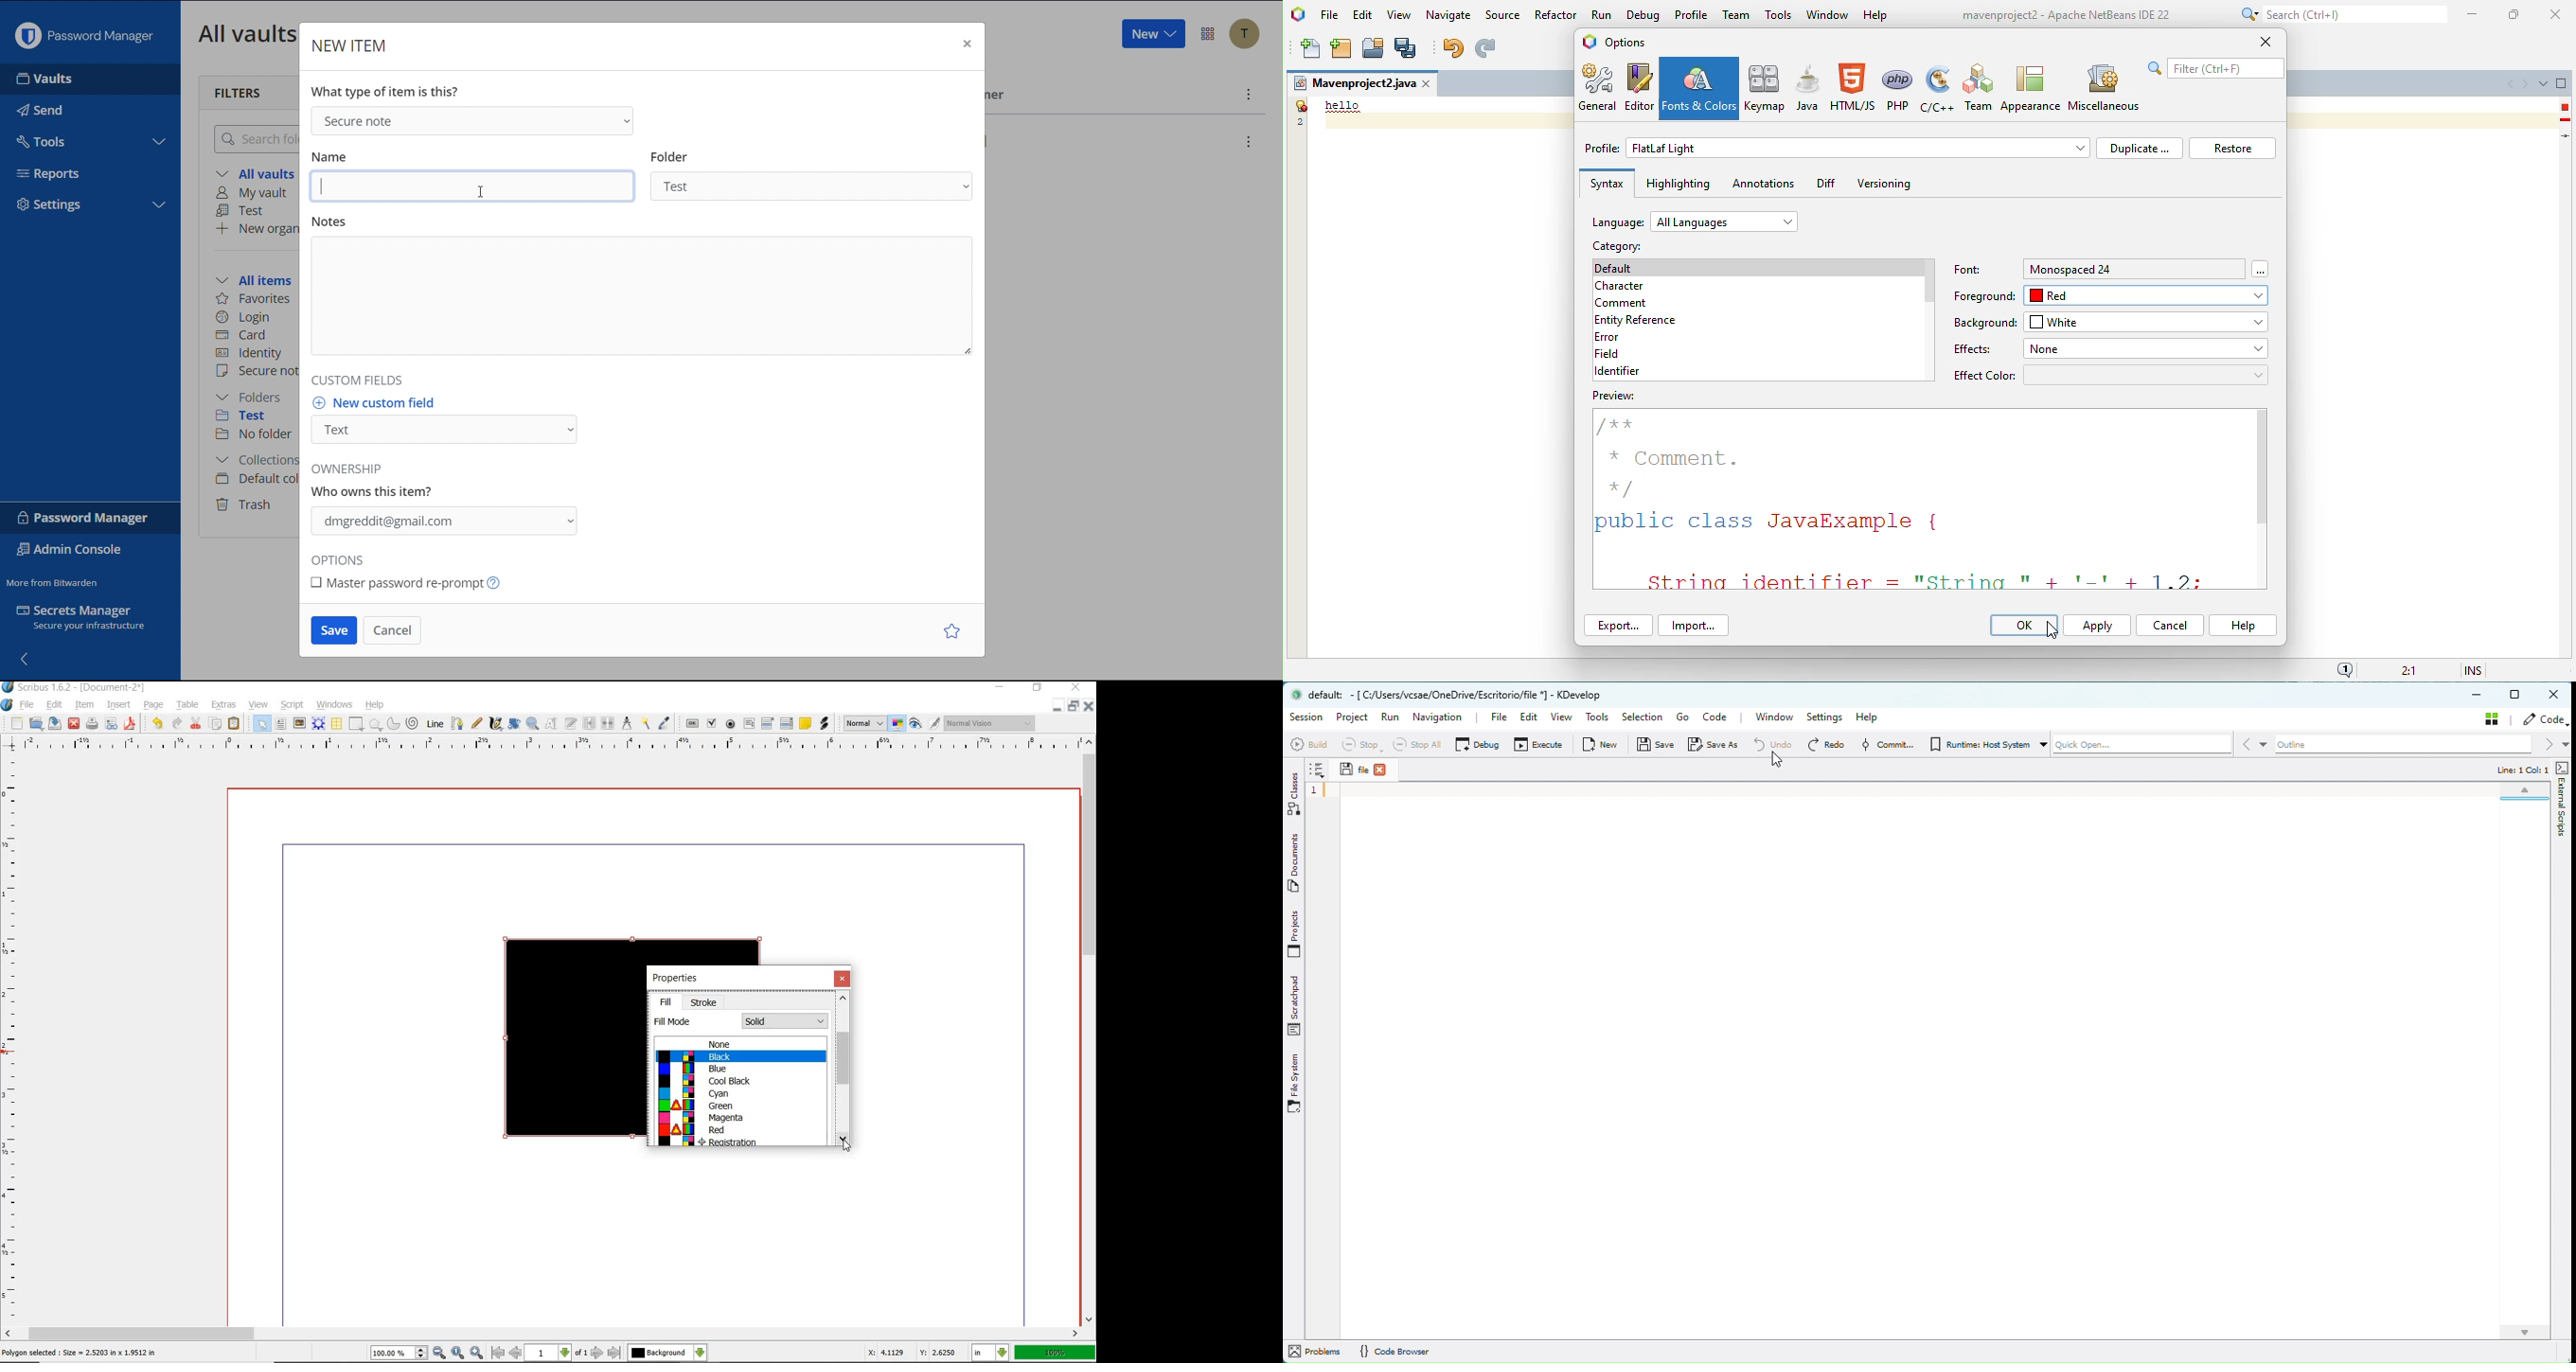 This screenshot has width=2576, height=1372. I want to click on scrollbar, so click(844, 1069).